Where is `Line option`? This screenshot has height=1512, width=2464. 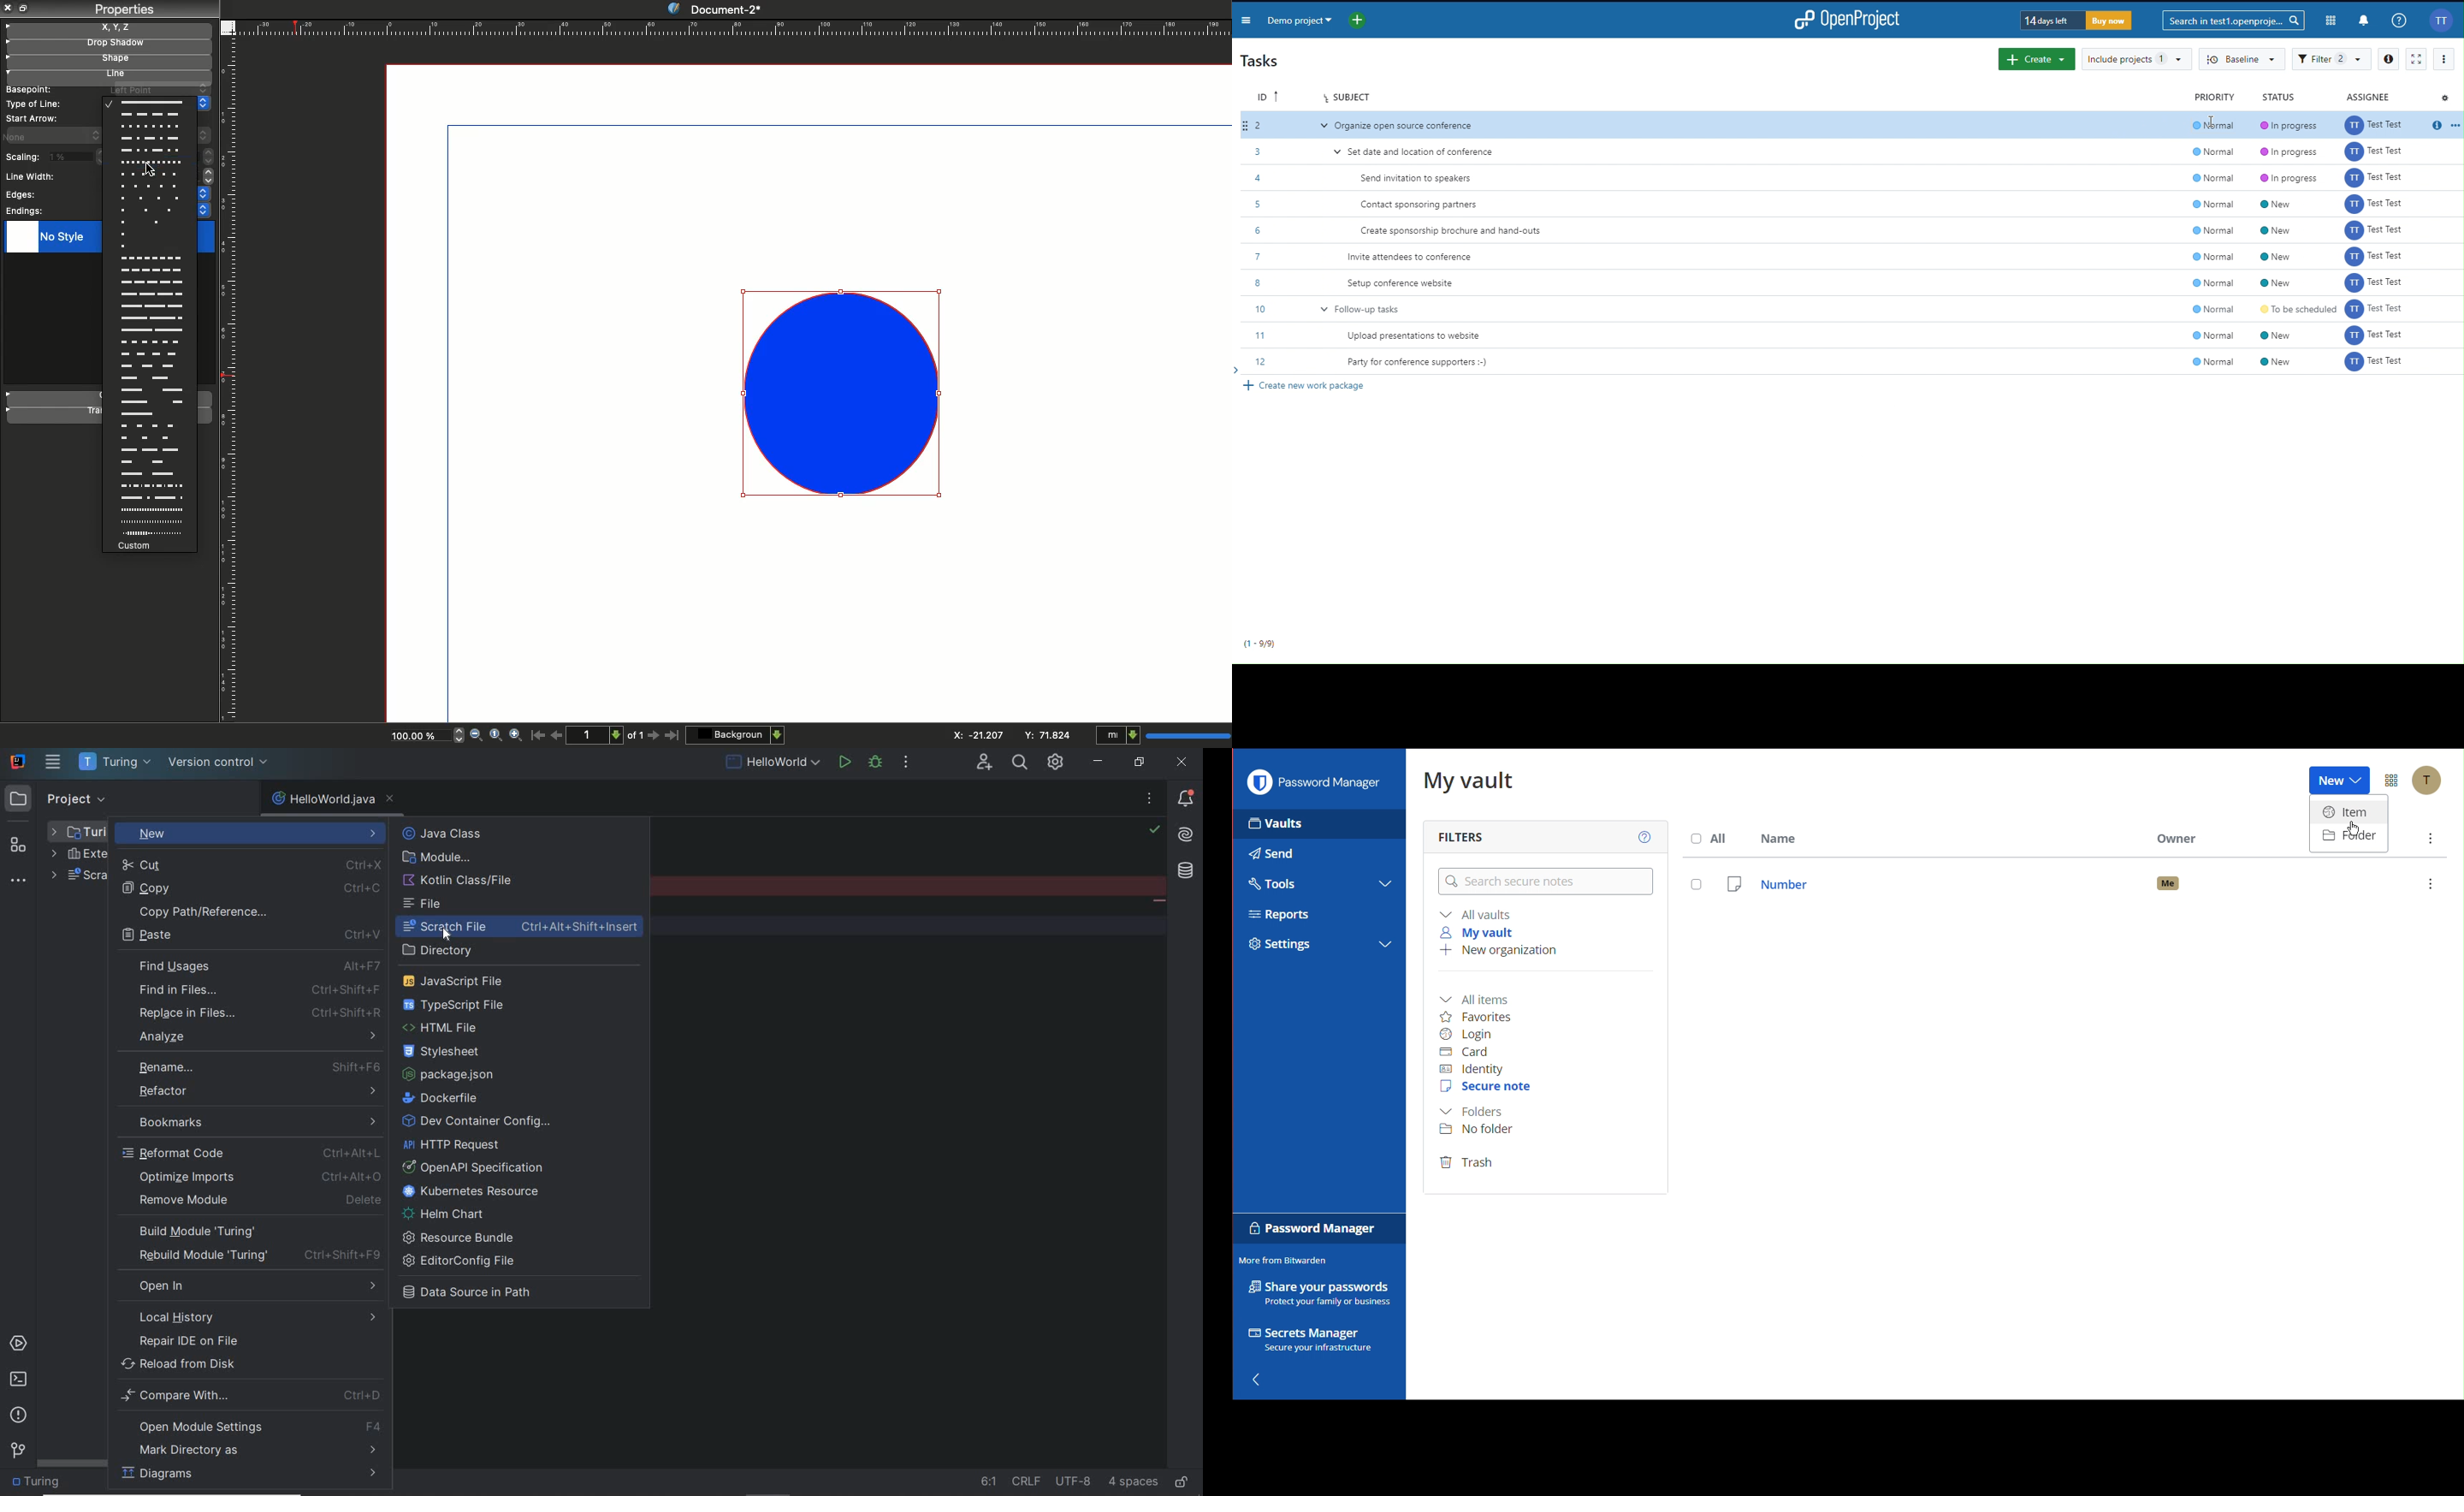
Line option is located at coordinates (148, 534).